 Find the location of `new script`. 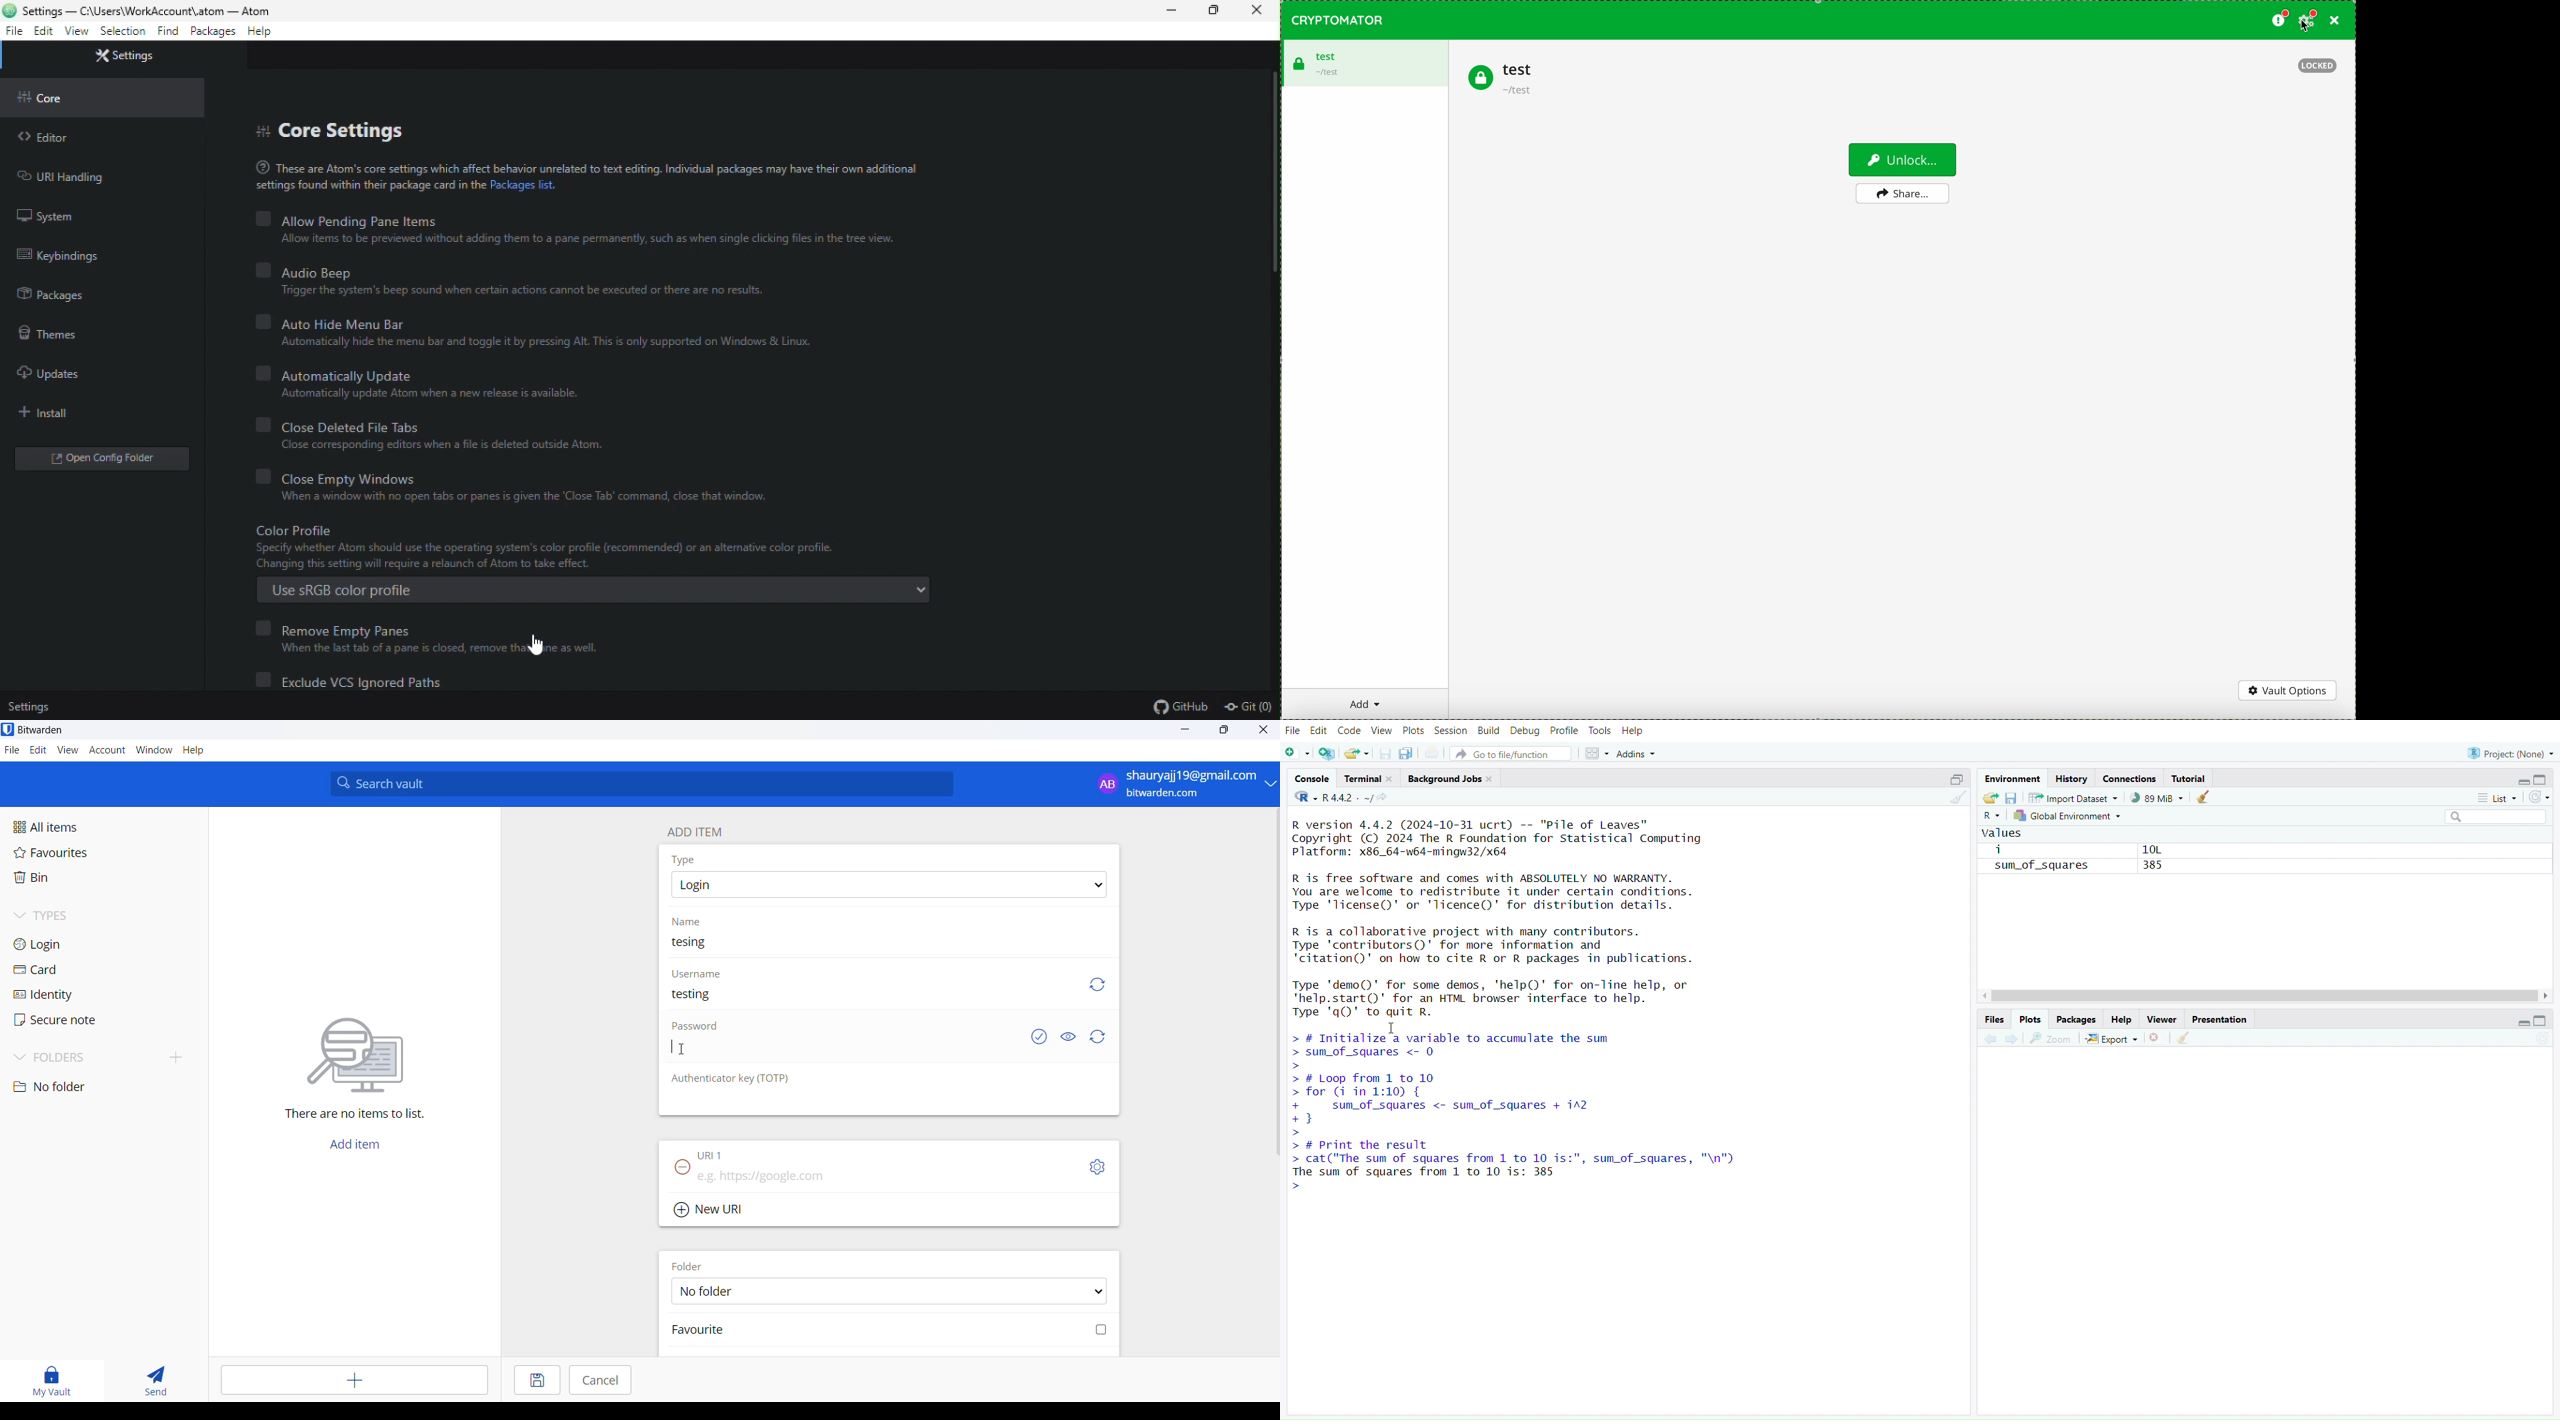

new script is located at coordinates (1297, 755).